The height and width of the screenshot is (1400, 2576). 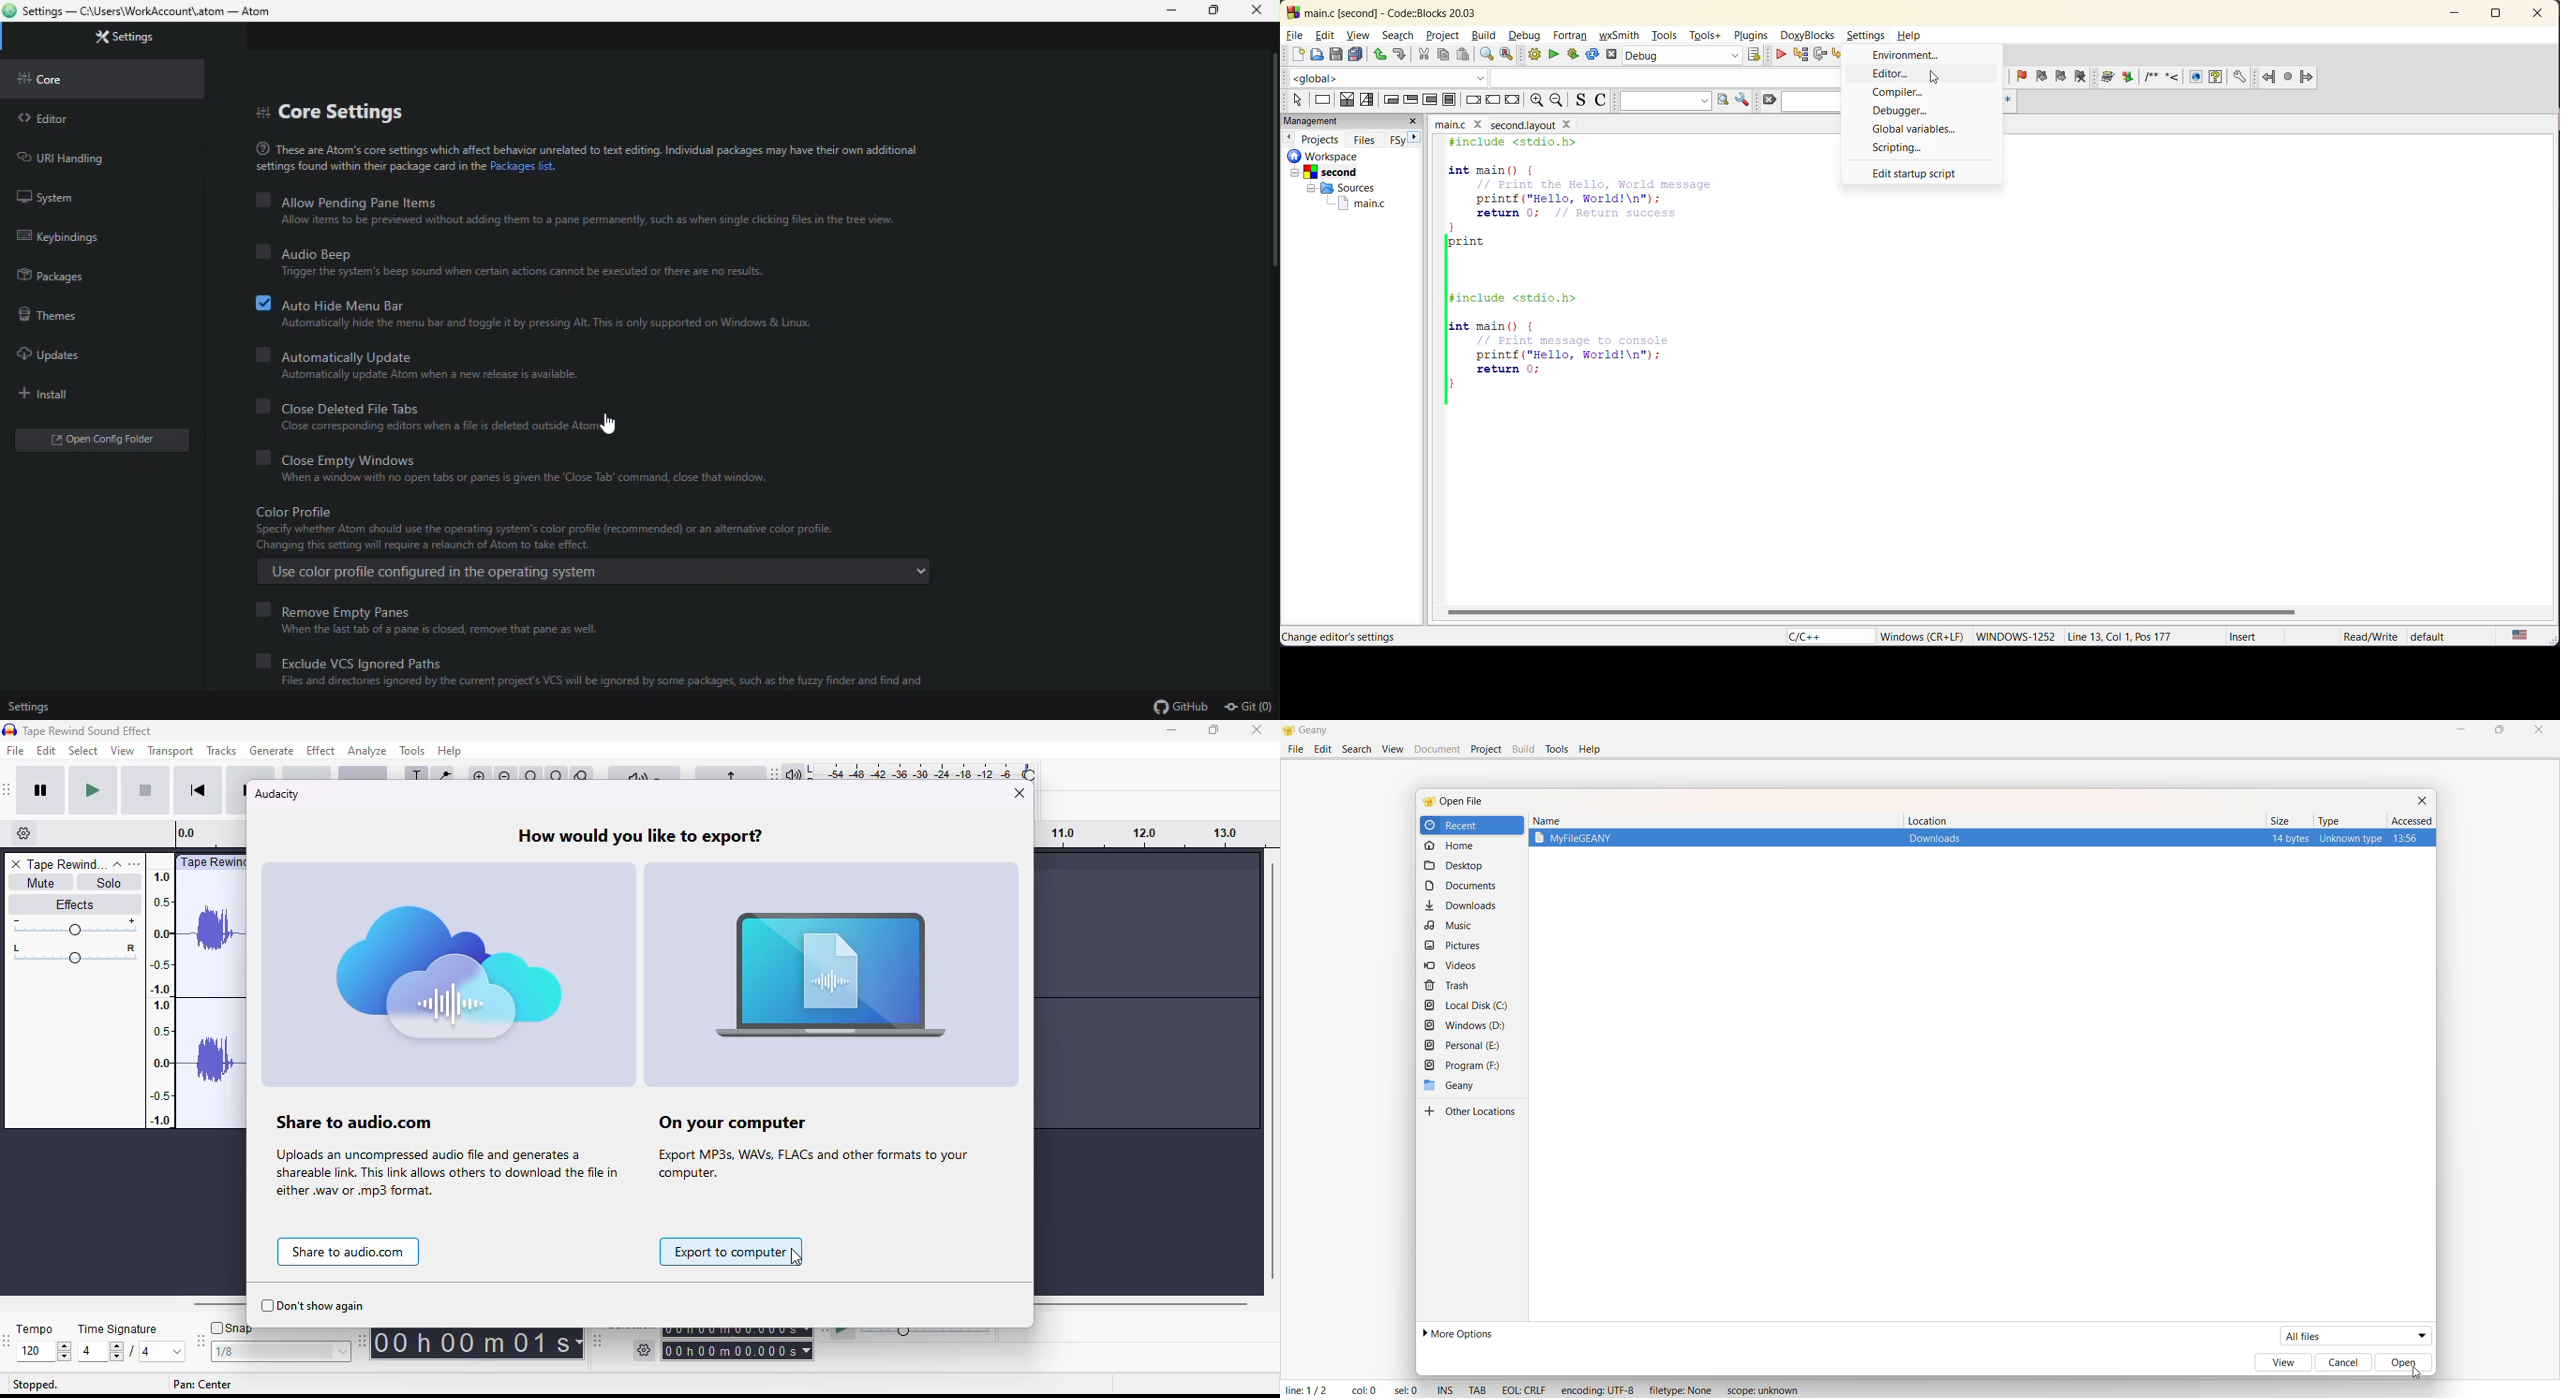 I want to click on save, so click(x=1336, y=54).